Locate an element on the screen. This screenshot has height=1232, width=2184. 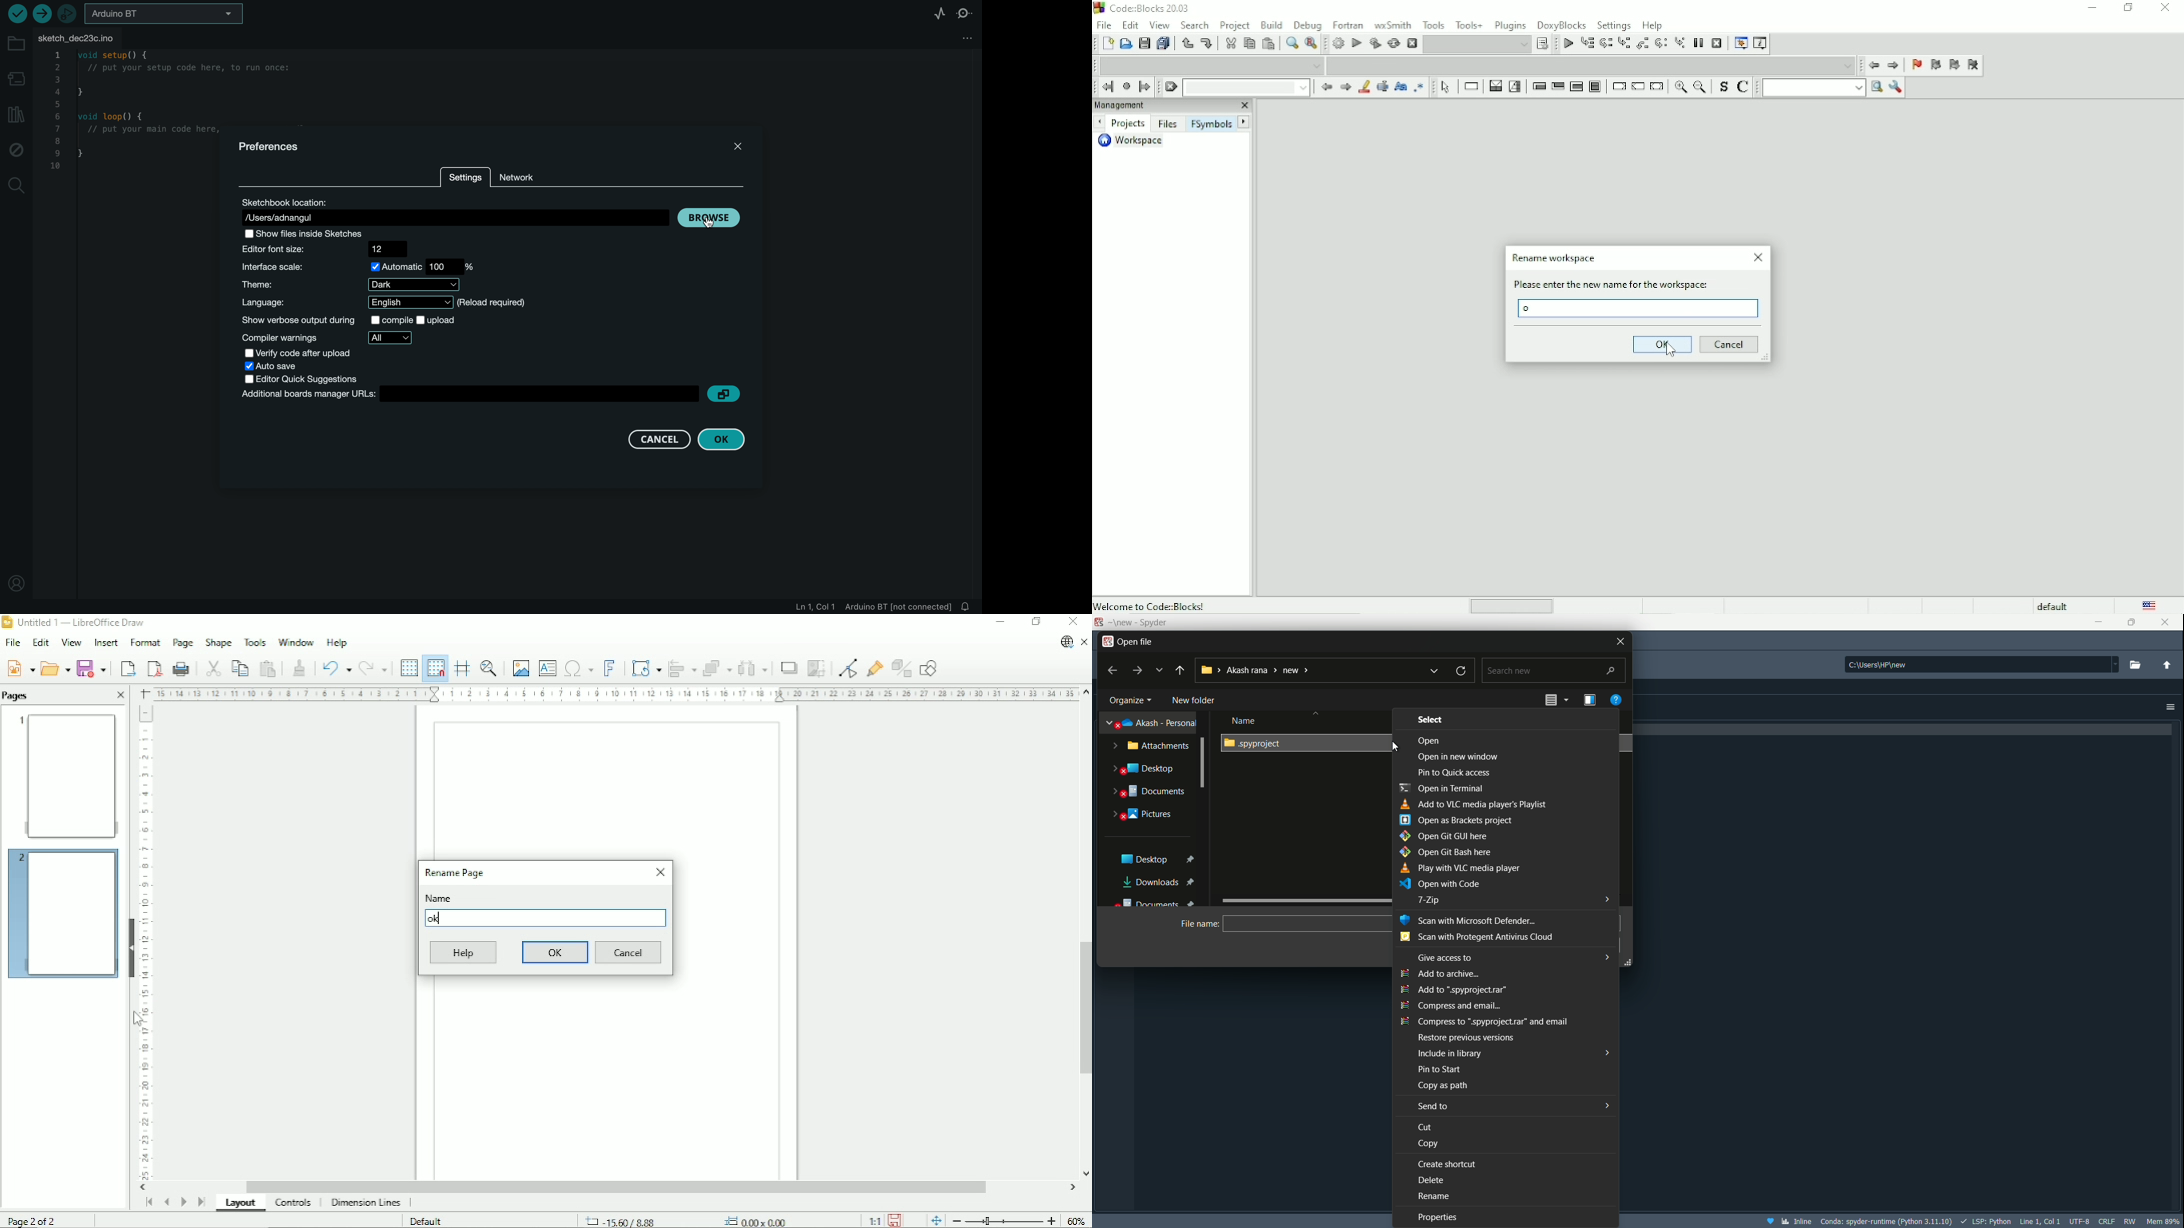
directory is located at coordinates (1983, 664).